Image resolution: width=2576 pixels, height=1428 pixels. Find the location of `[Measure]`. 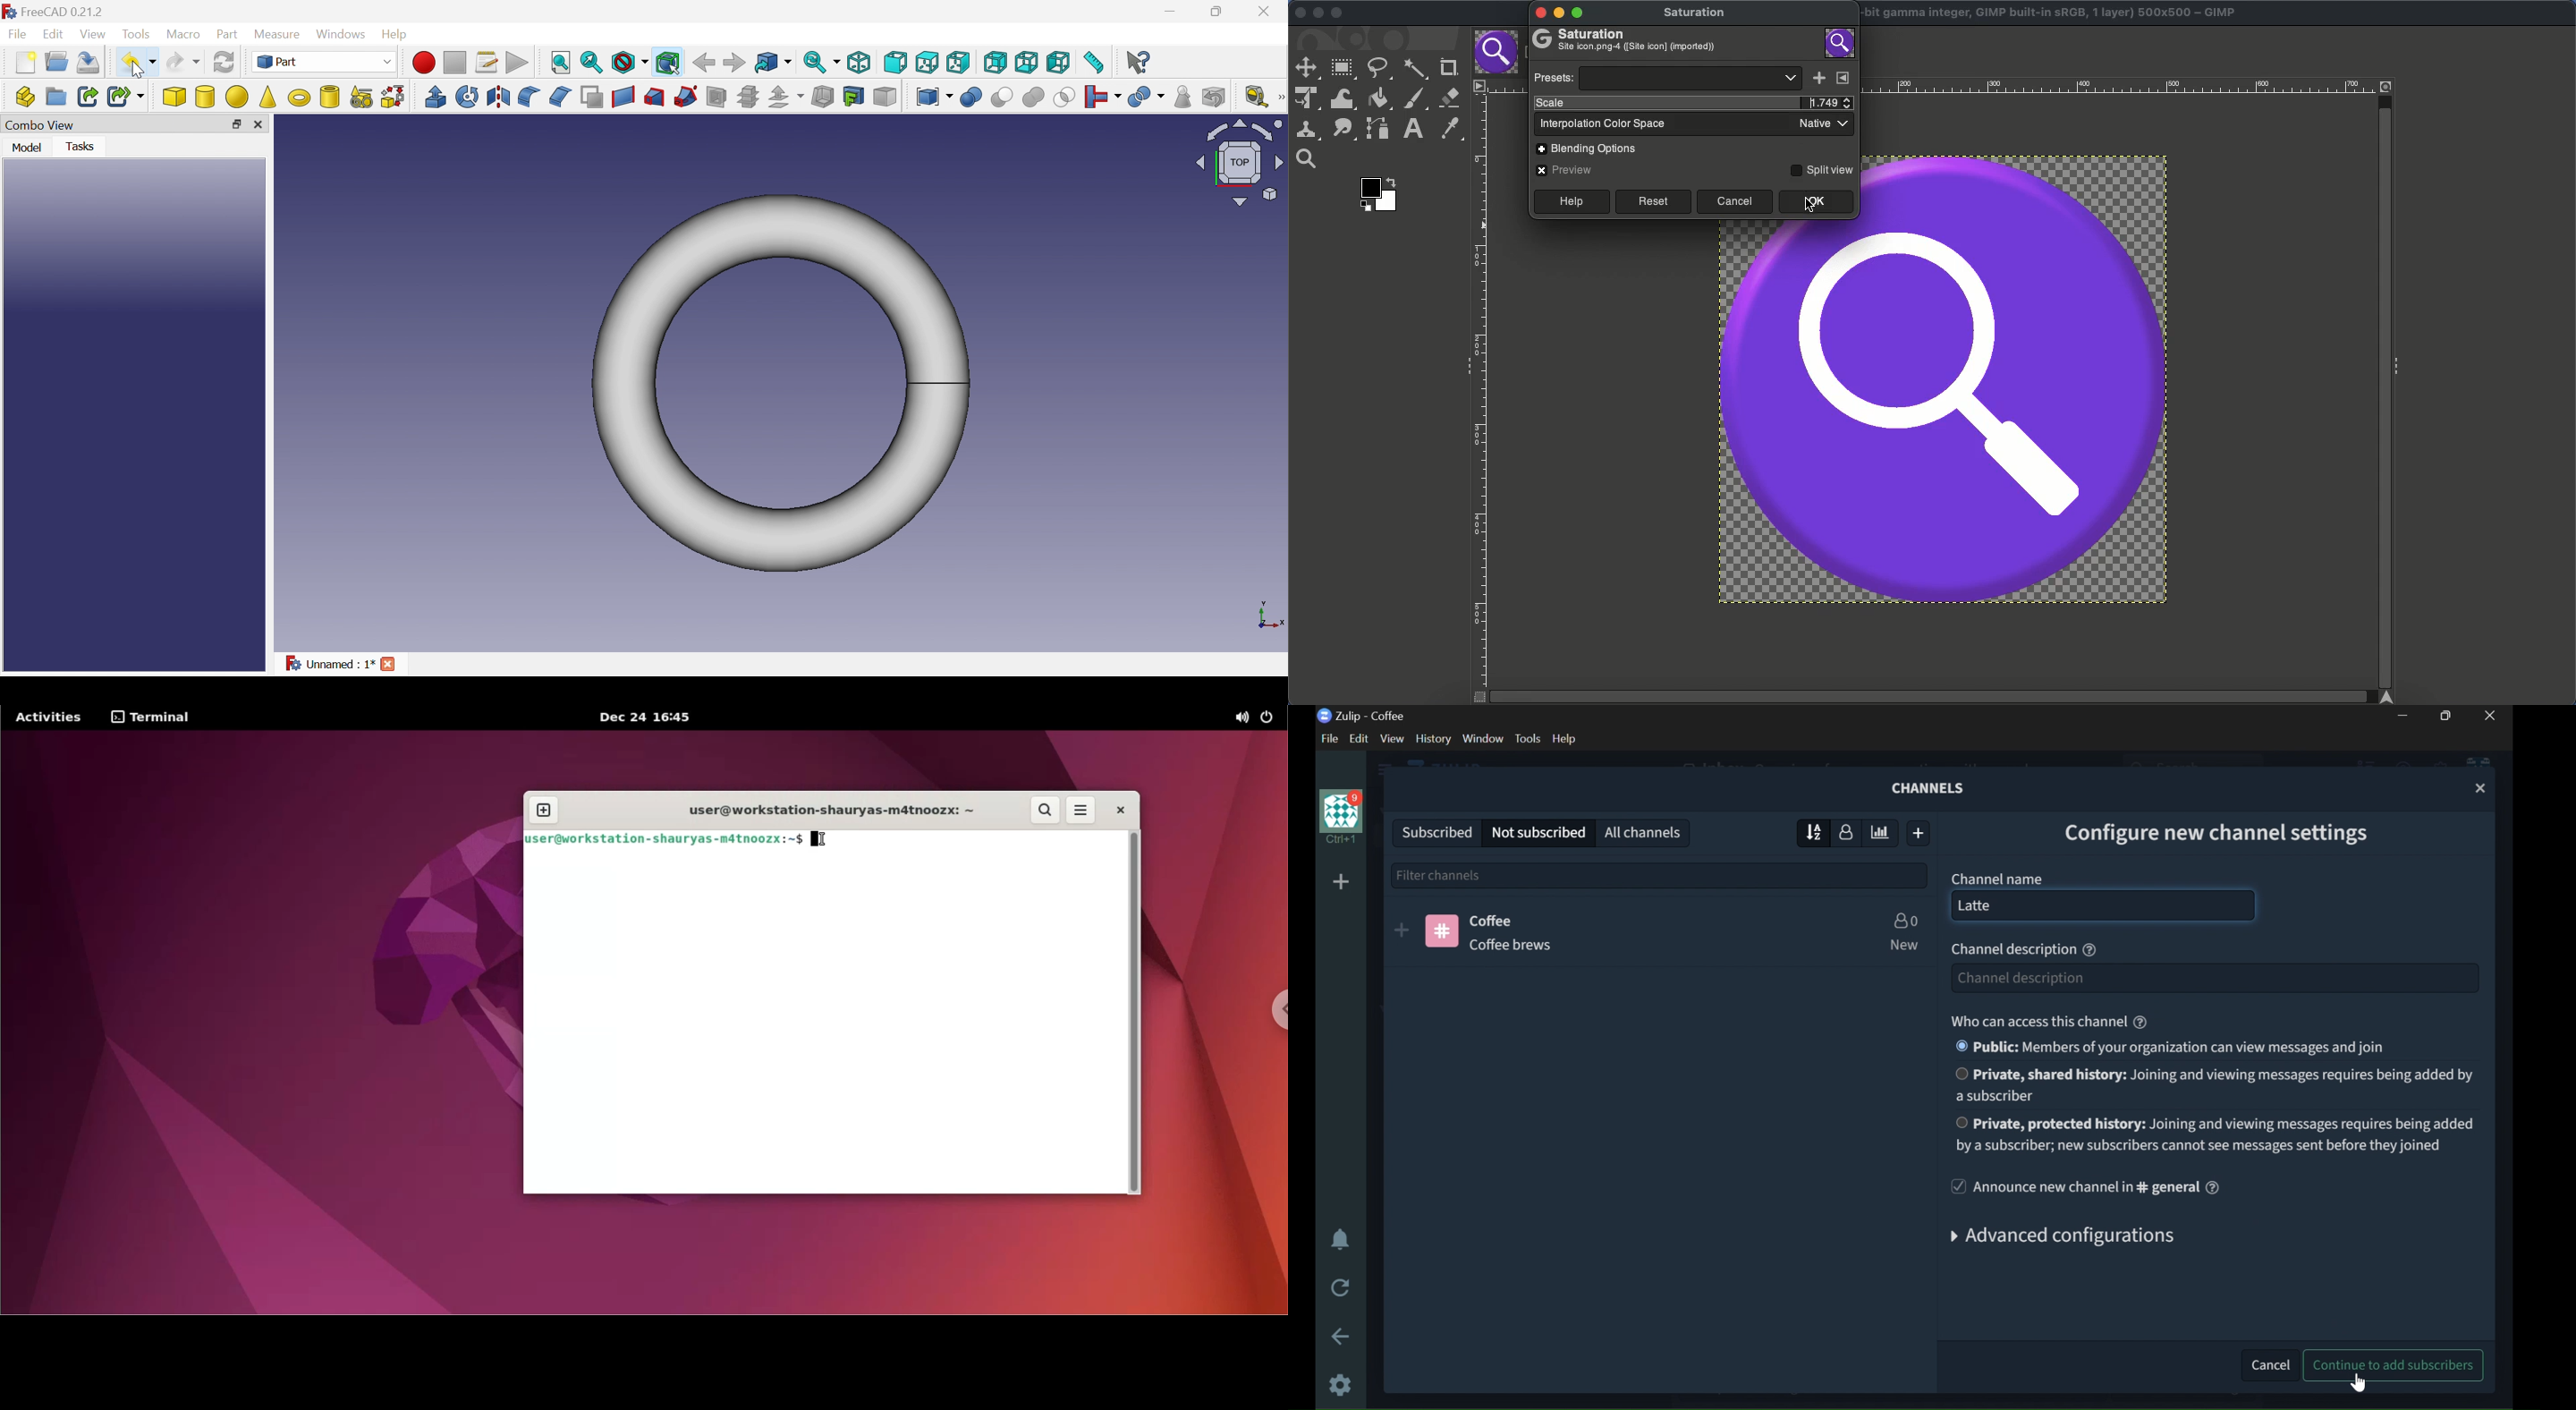

[Measure] is located at coordinates (1280, 97).